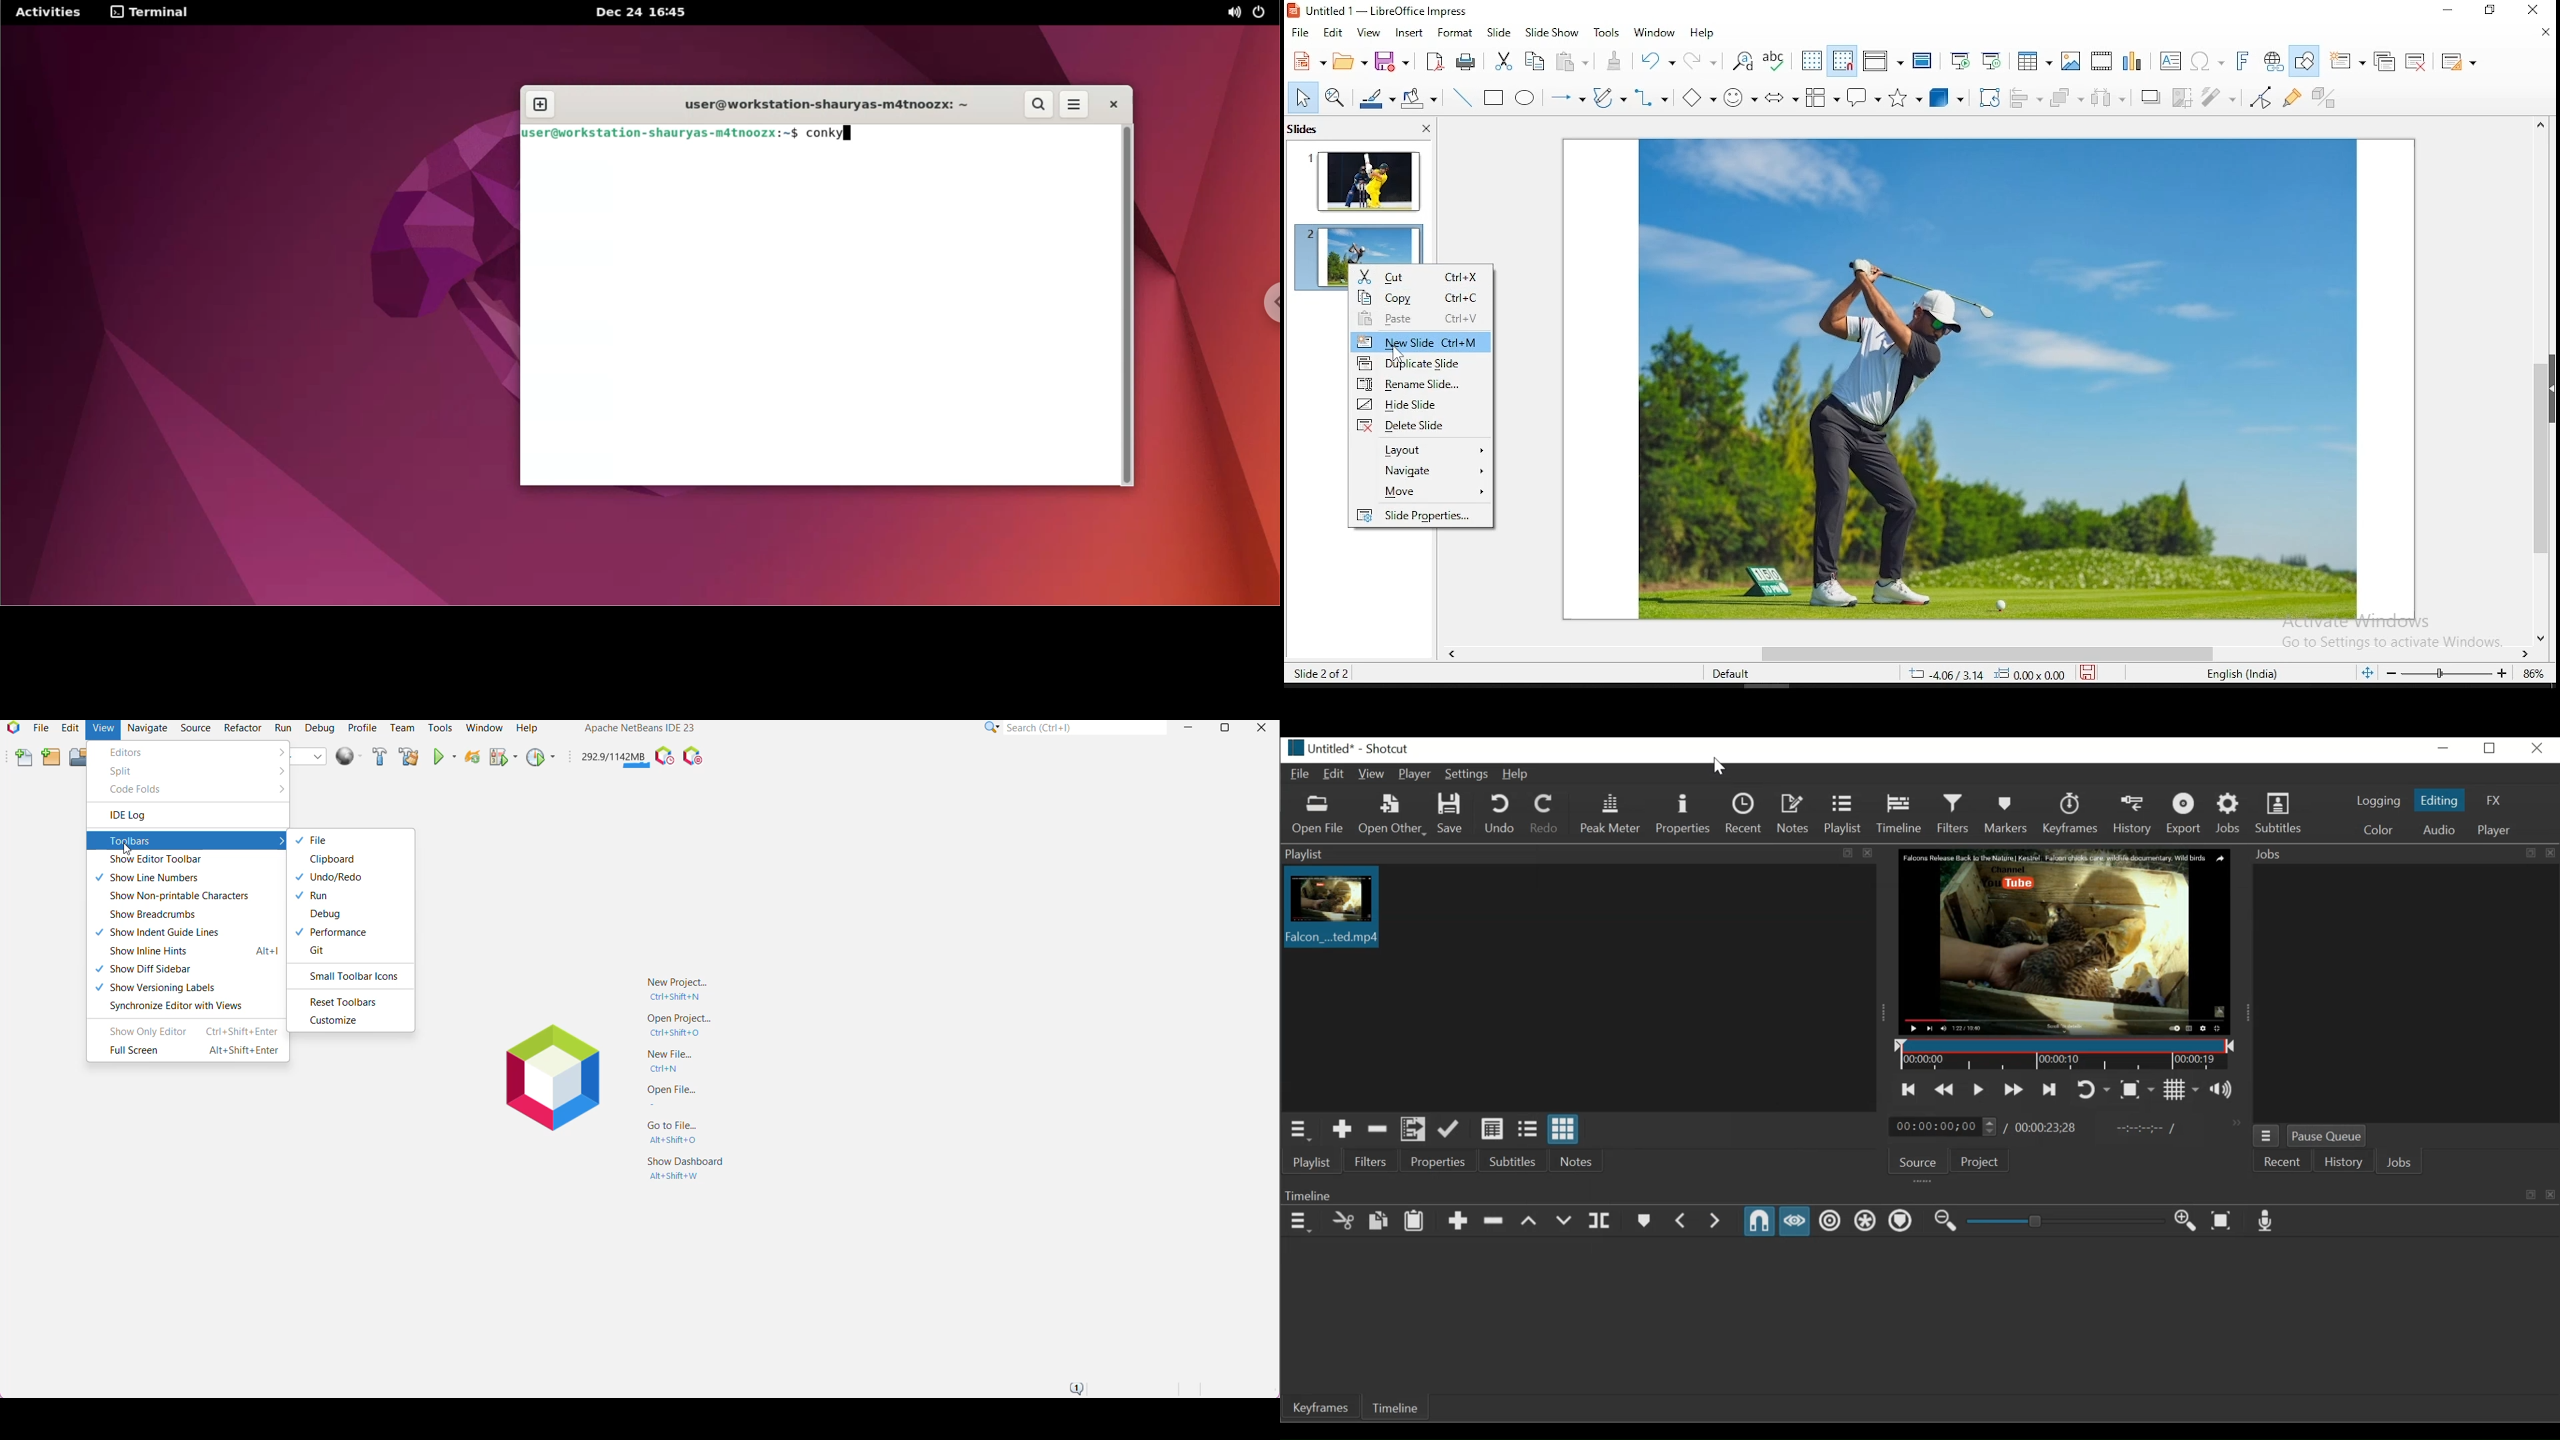 The width and height of the screenshot is (2576, 1456). What do you see at coordinates (1490, 1129) in the screenshot?
I see `View as detail` at bounding box center [1490, 1129].